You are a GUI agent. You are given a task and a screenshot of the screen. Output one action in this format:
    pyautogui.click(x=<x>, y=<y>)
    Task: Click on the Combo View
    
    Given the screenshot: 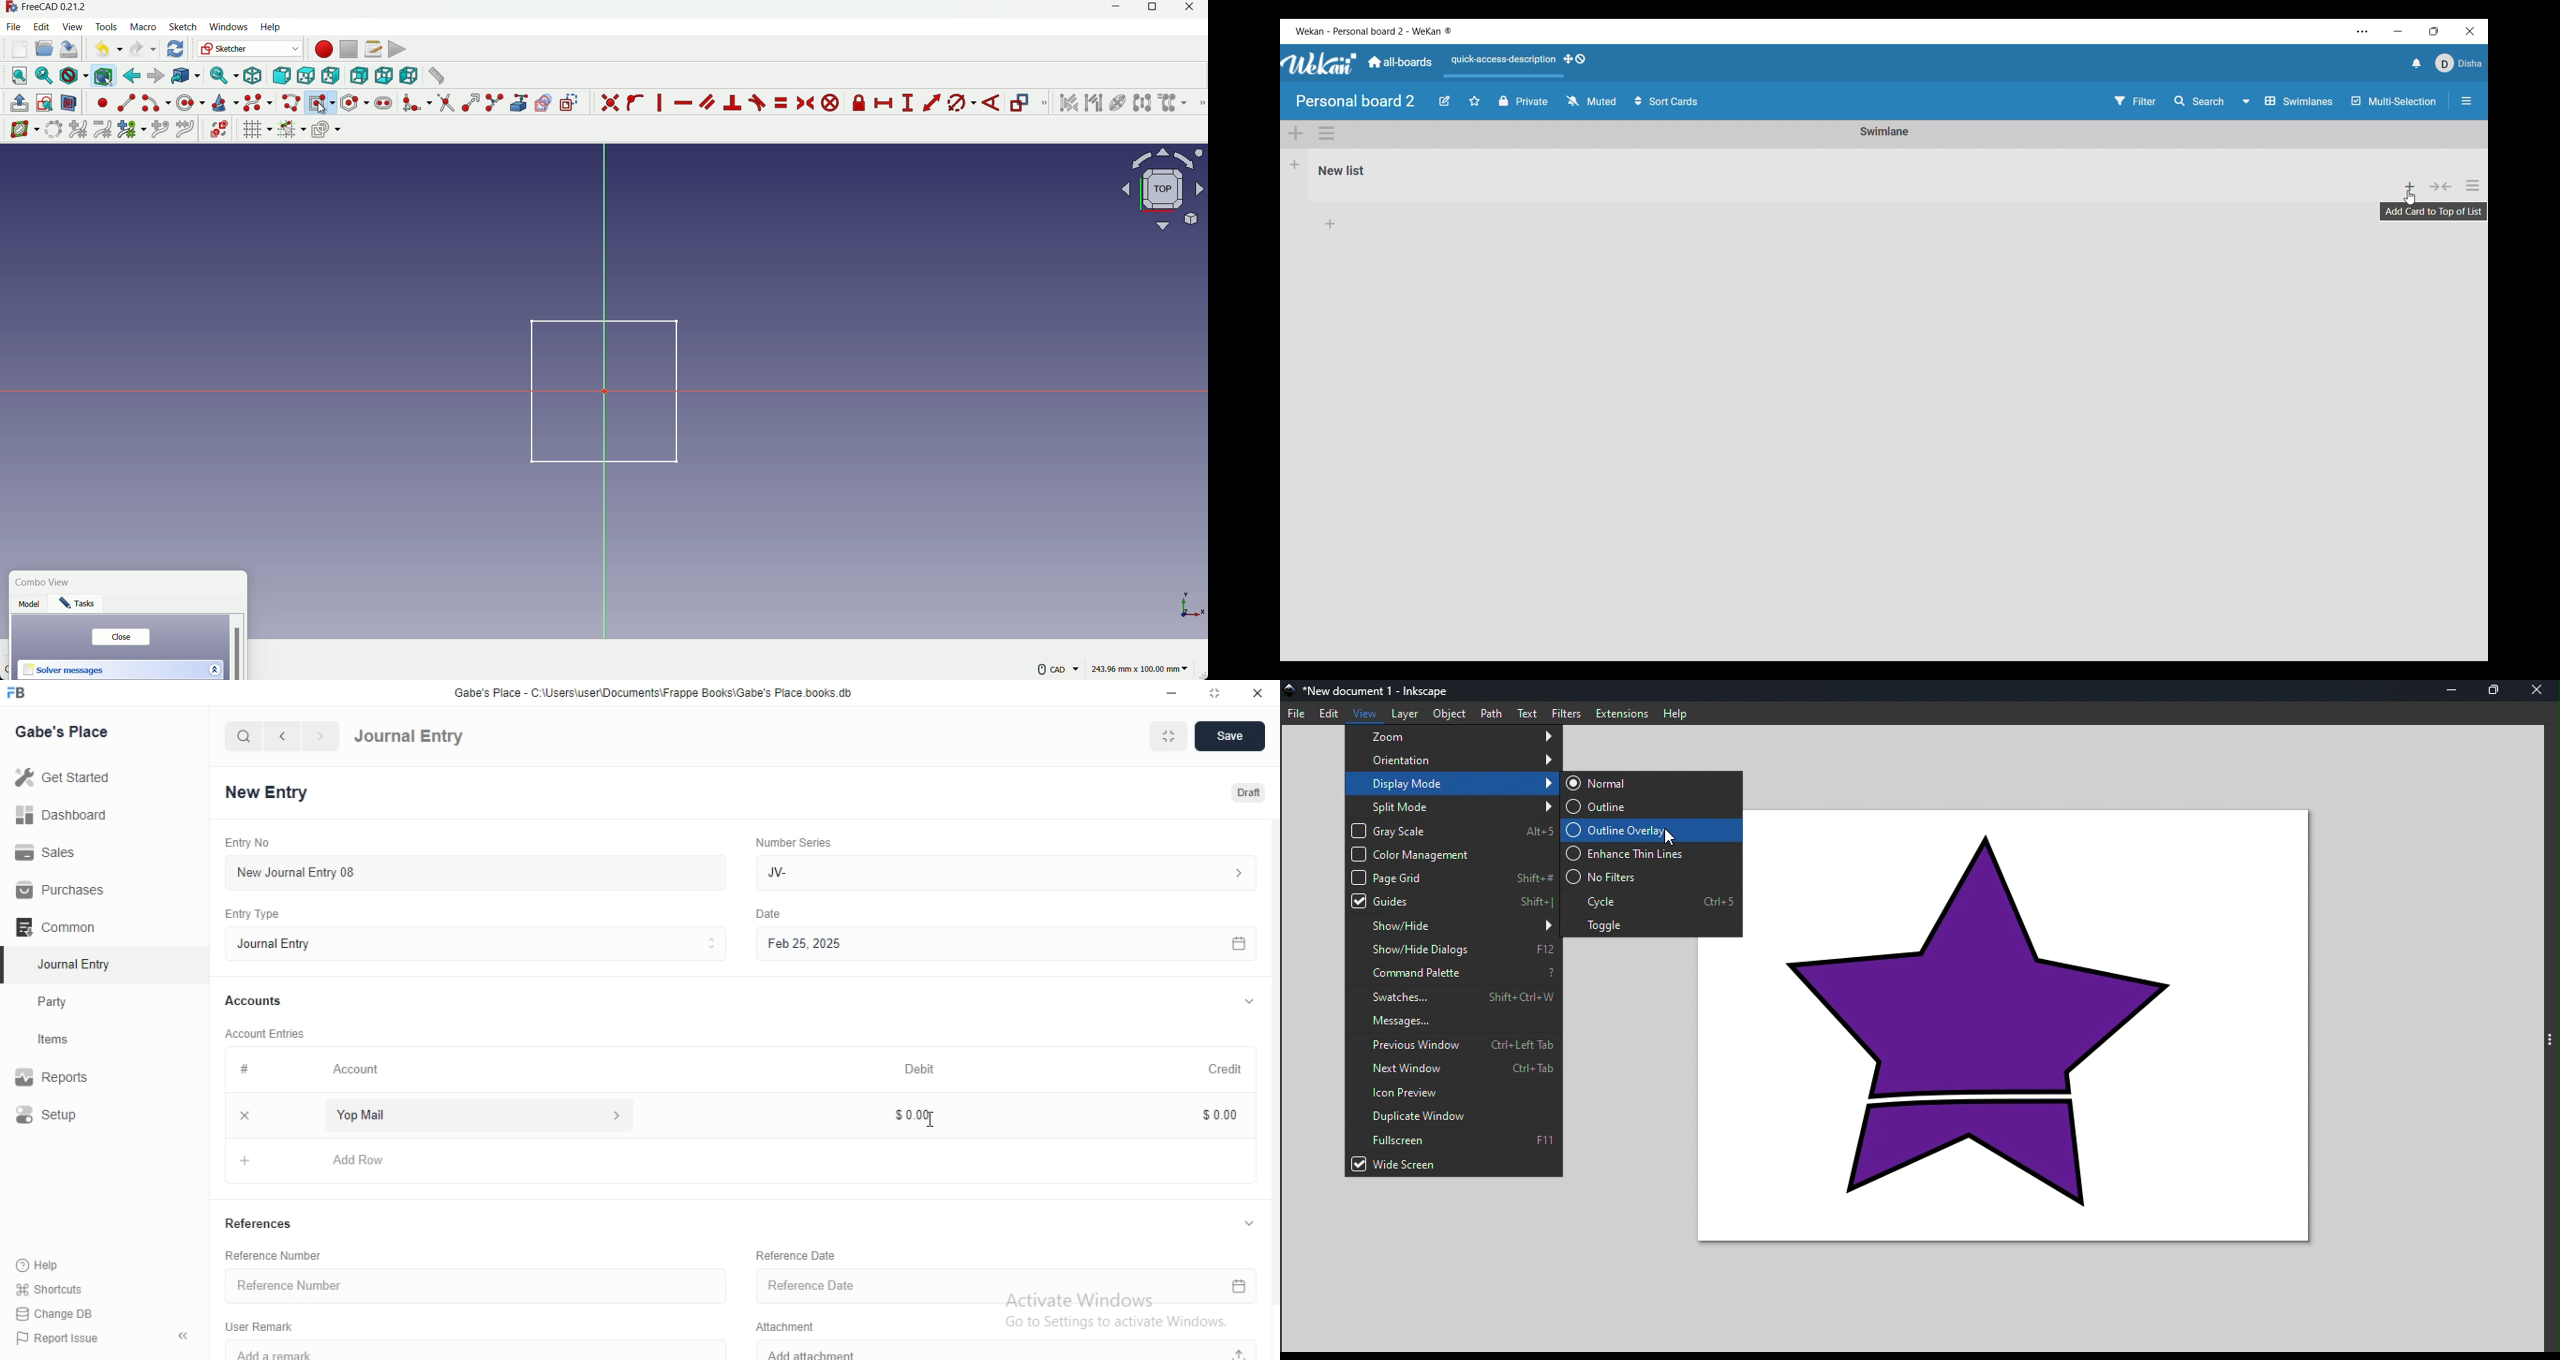 What is the action you would take?
    pyautogui.click(x=46, y=583)
    